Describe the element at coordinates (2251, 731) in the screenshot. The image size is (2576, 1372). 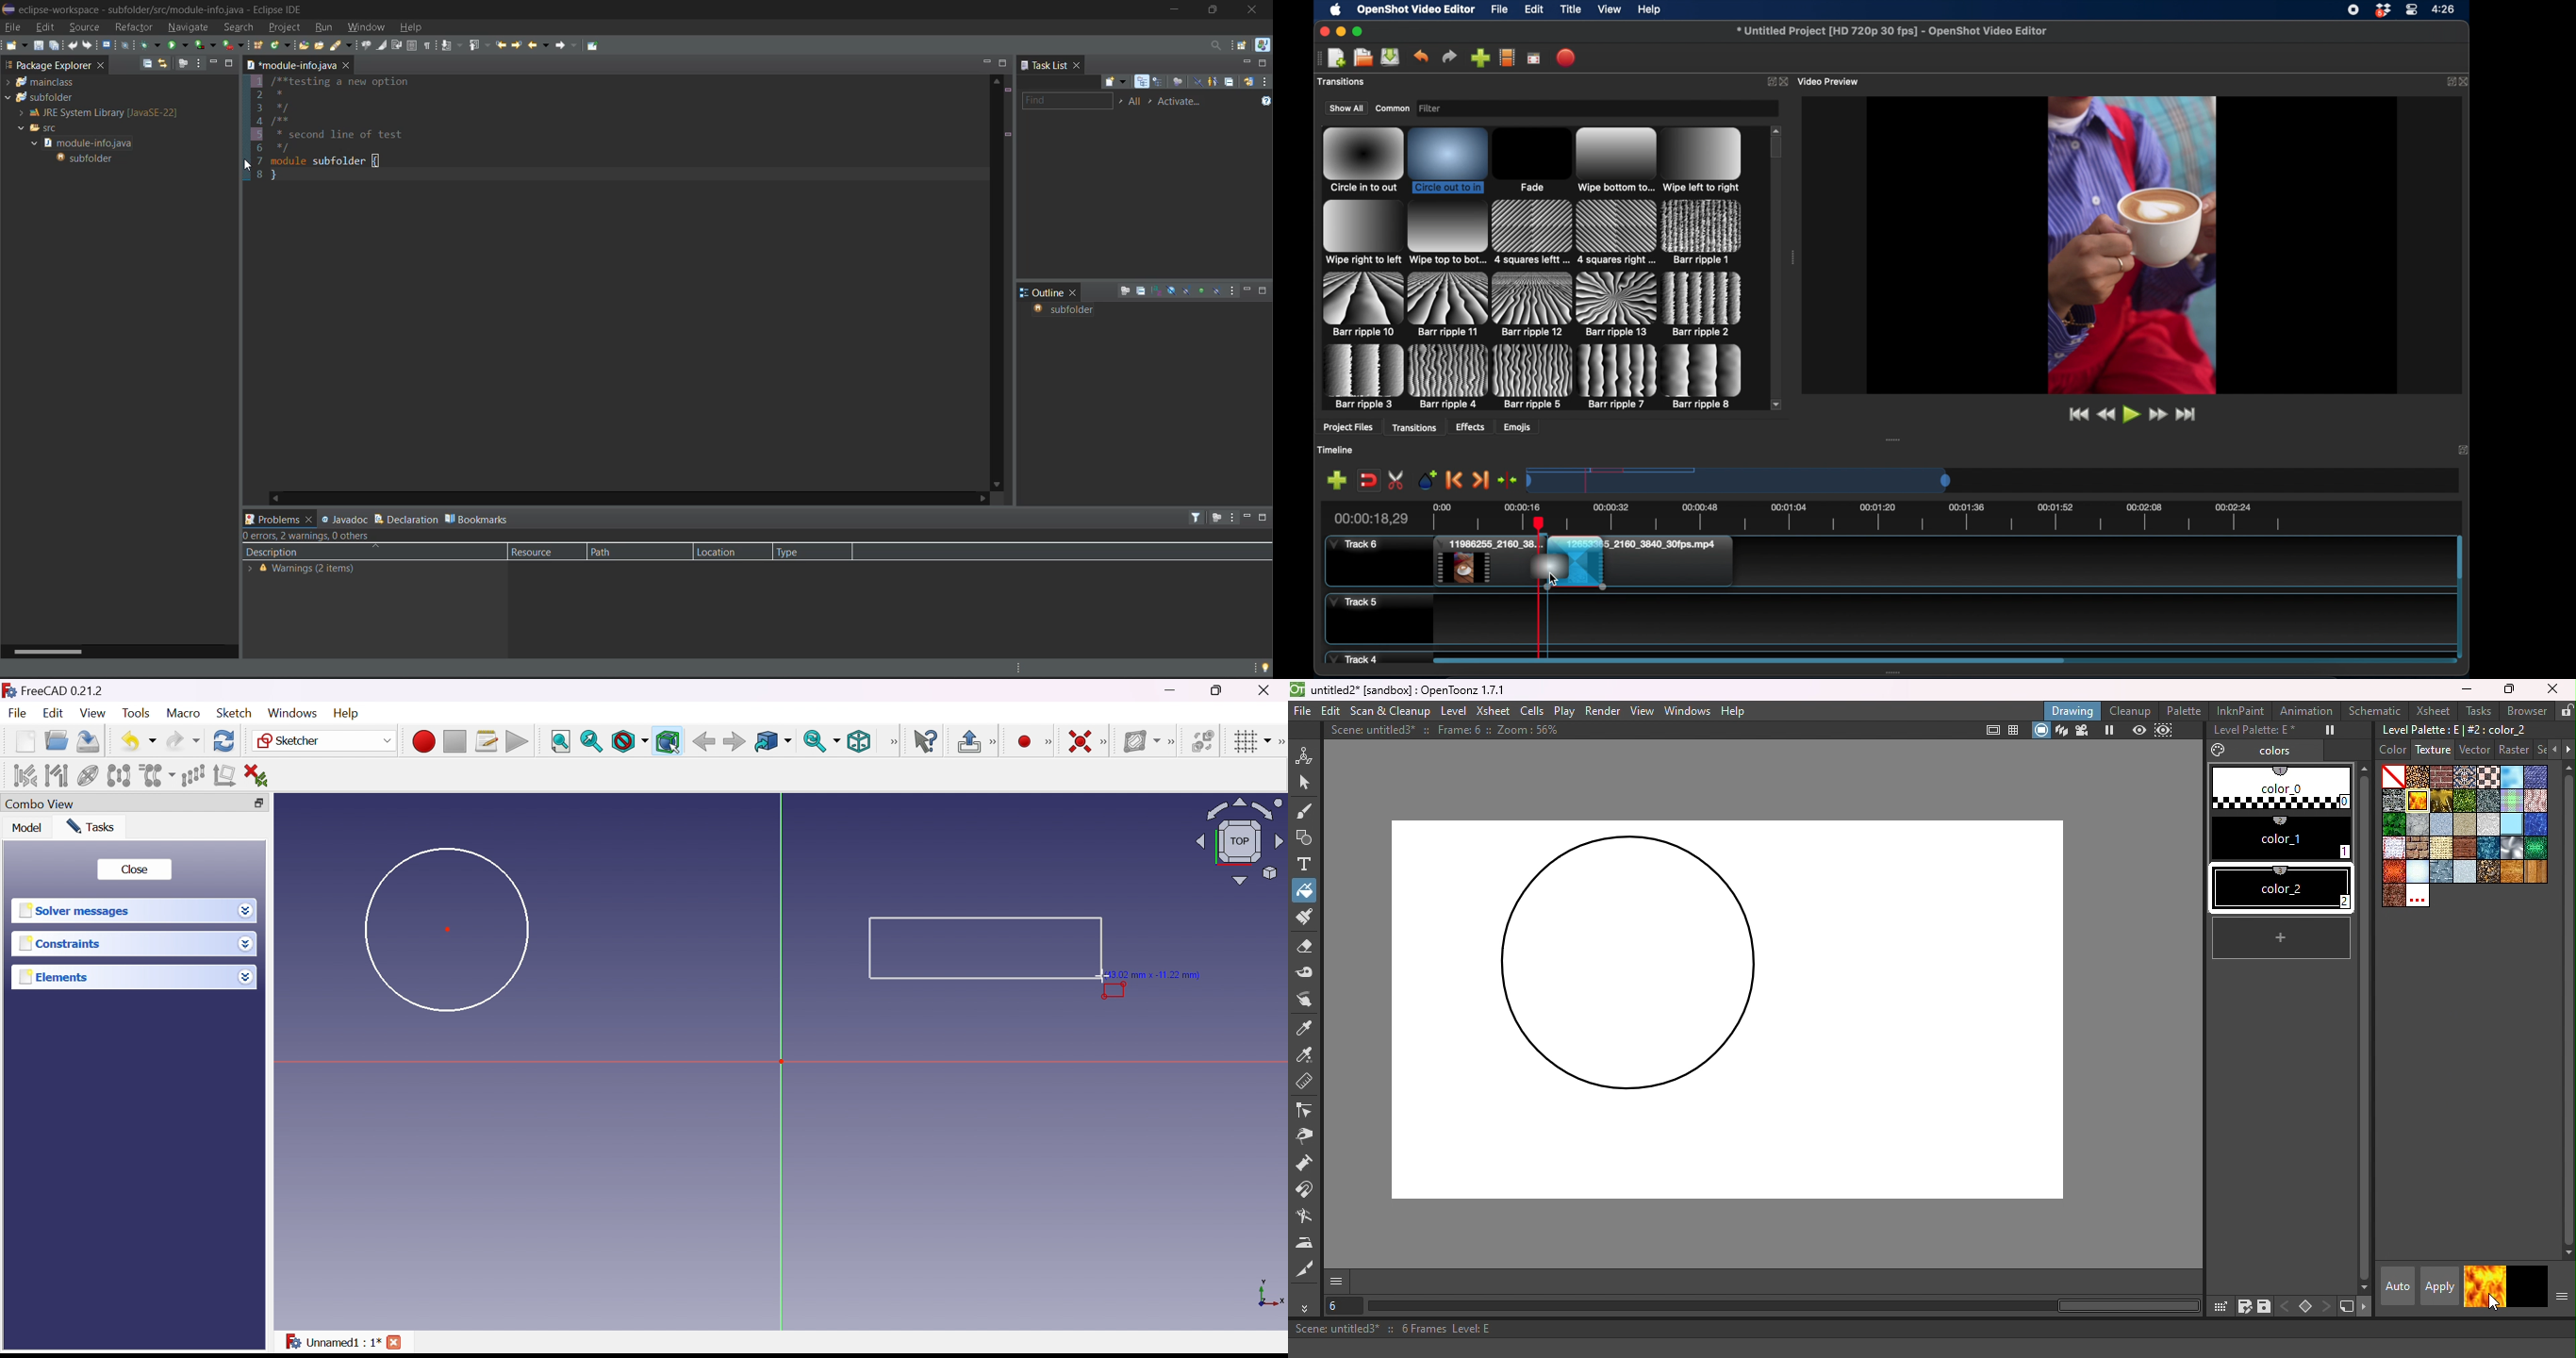
I see `Level Palette: E` at that location.